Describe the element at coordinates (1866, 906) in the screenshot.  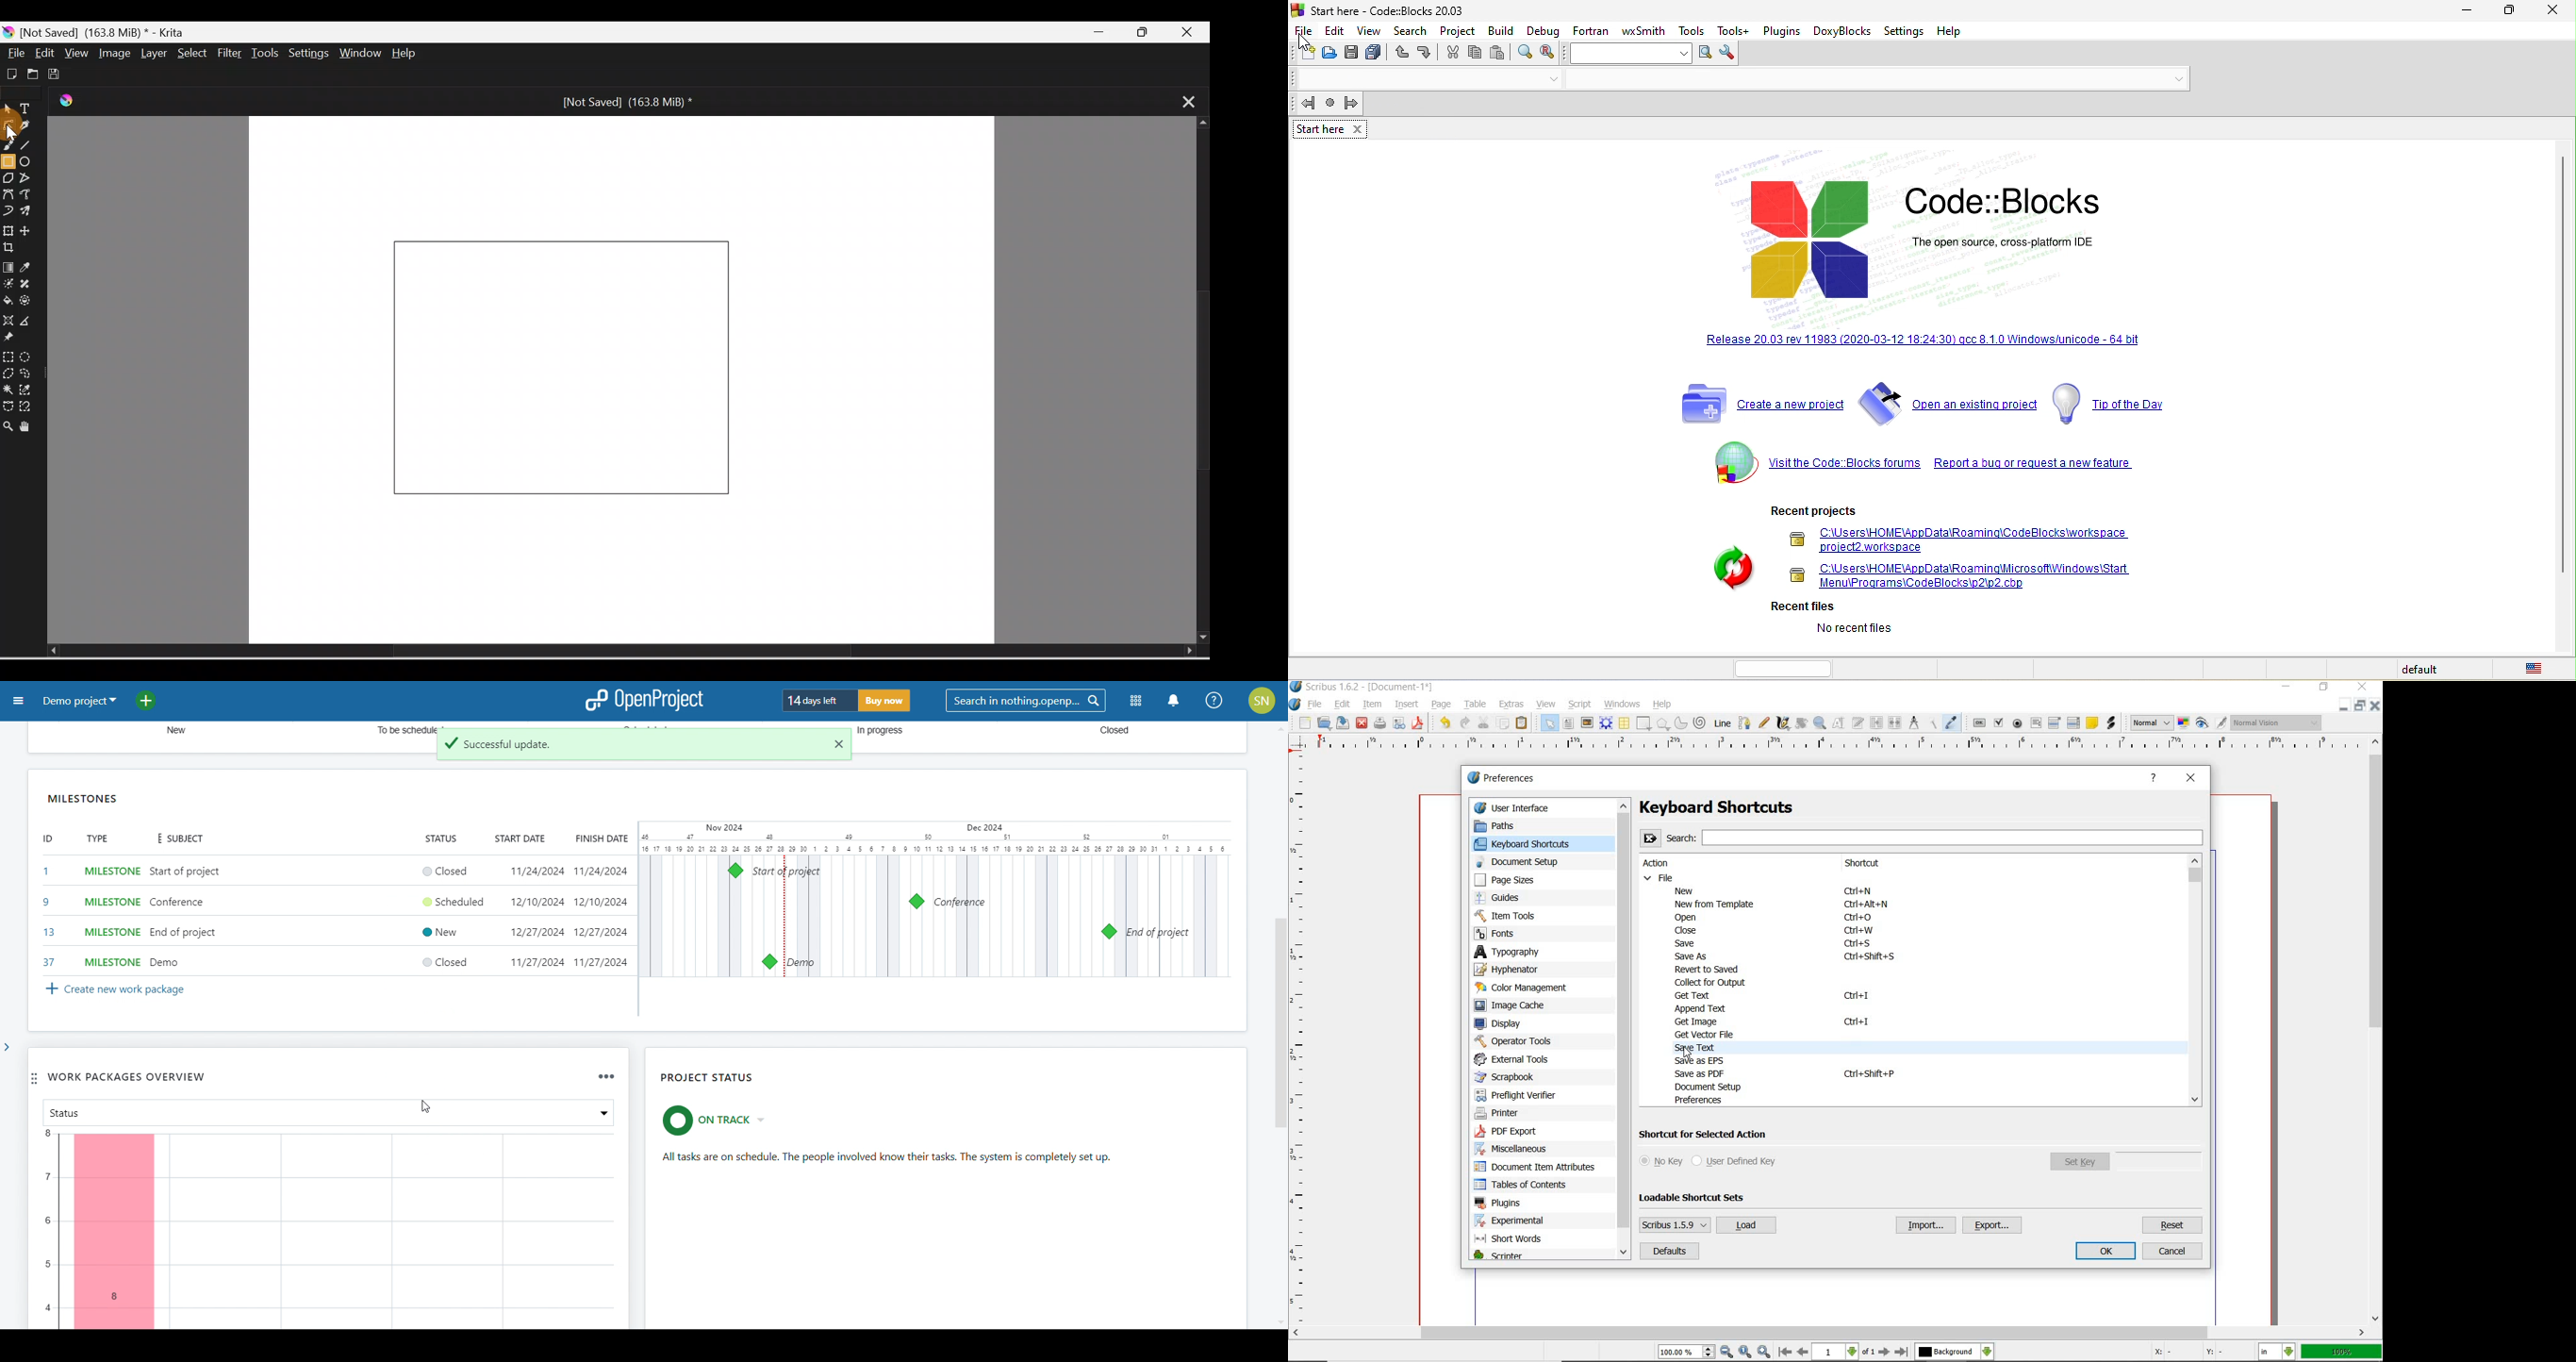
I see `Ctrl + Alt + N` at that location.